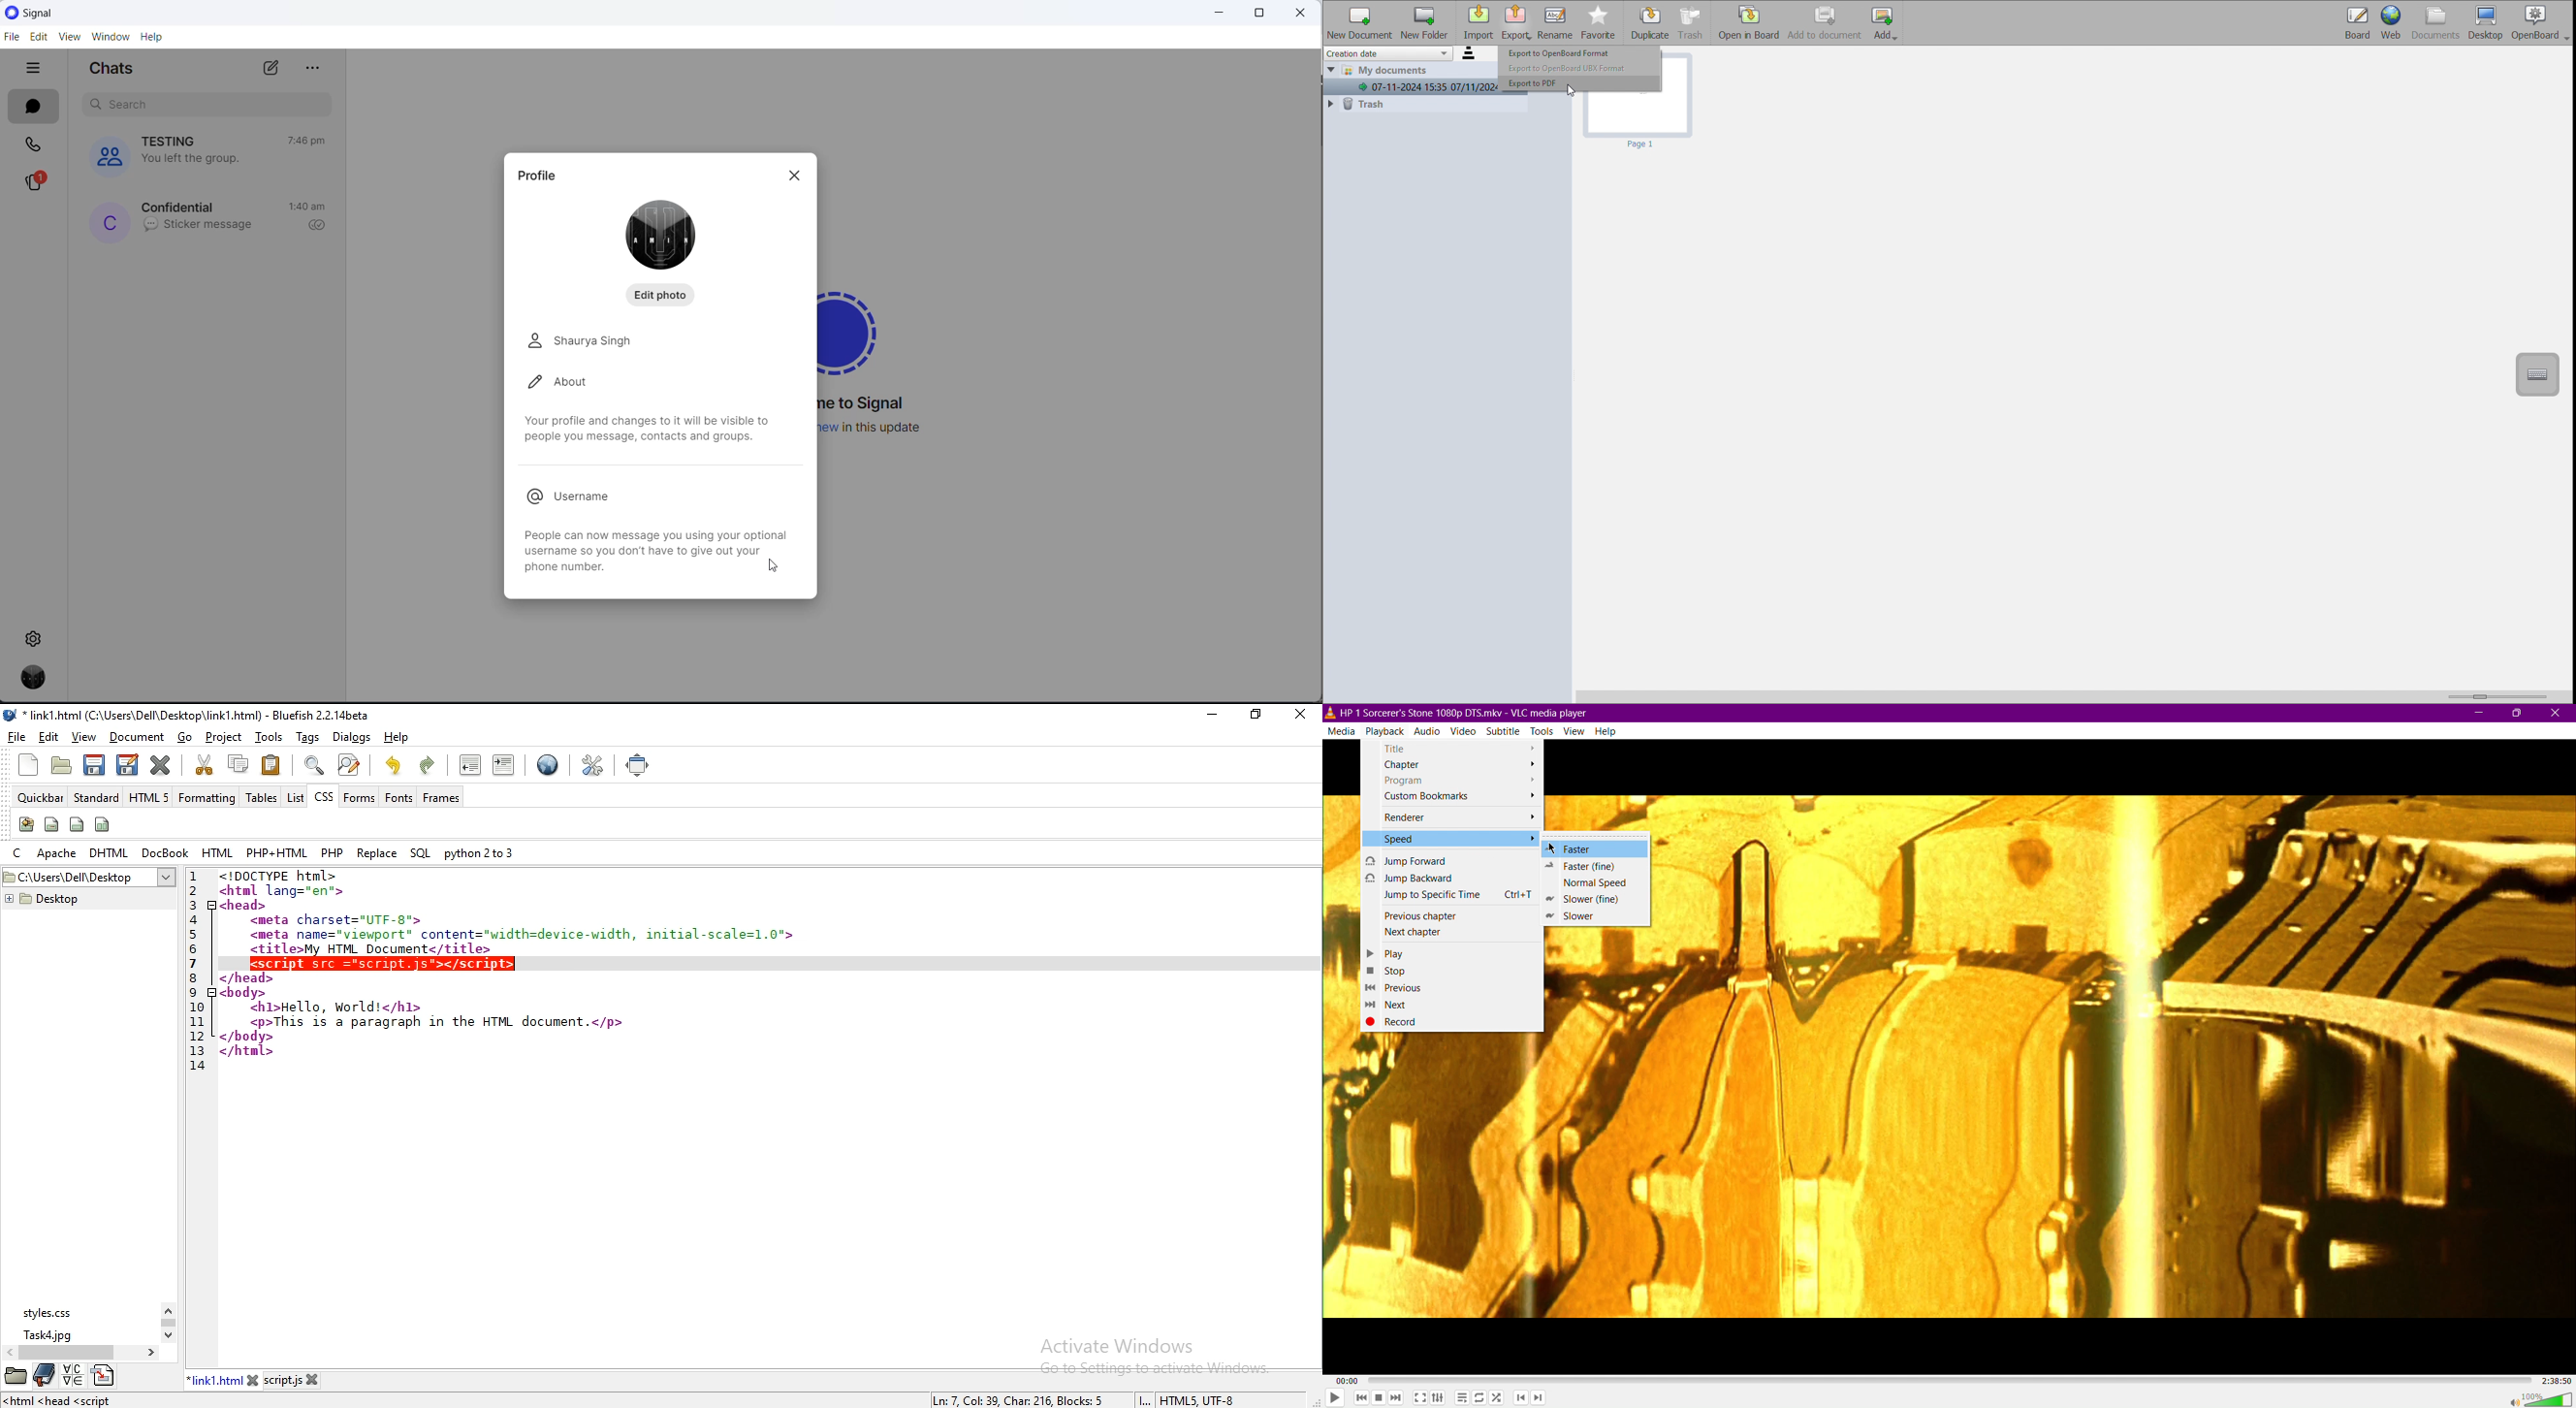 The width and height of the screenshot is (2576, 1428). Describe the element at coordinates (797, 179) in the screenshot. I see `close` at that location.